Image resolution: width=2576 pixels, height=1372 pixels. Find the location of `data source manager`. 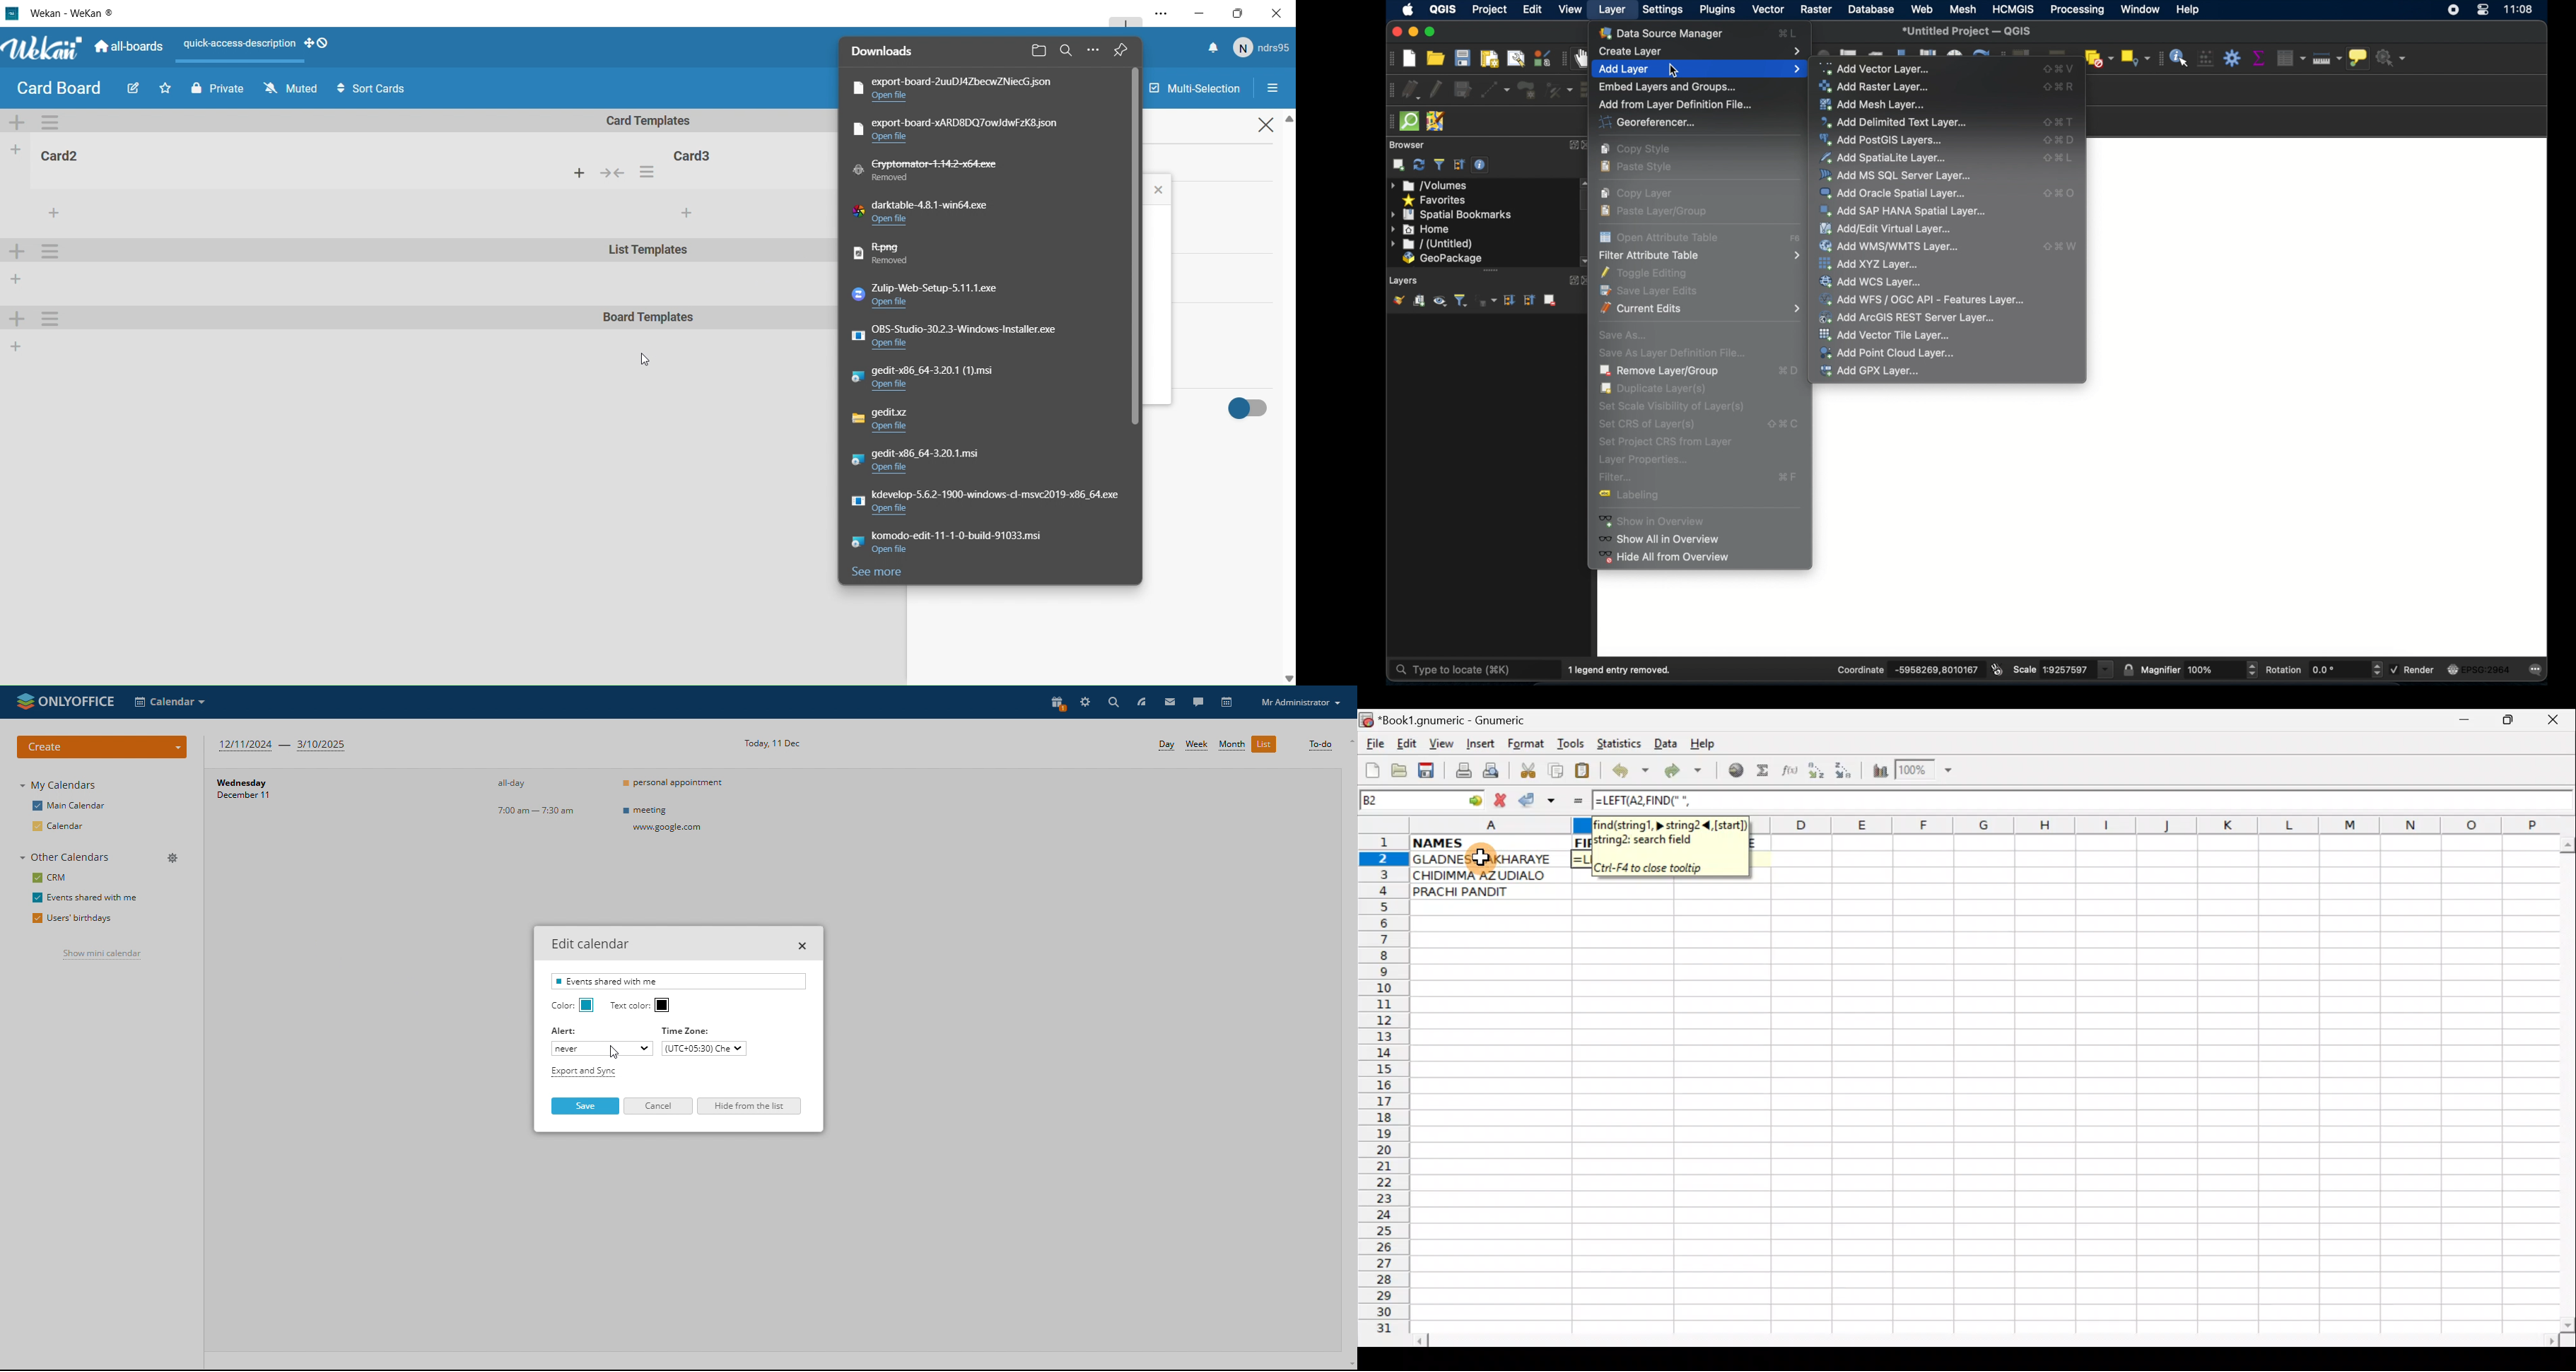

data source manager is located at coordinates (1665, 32).